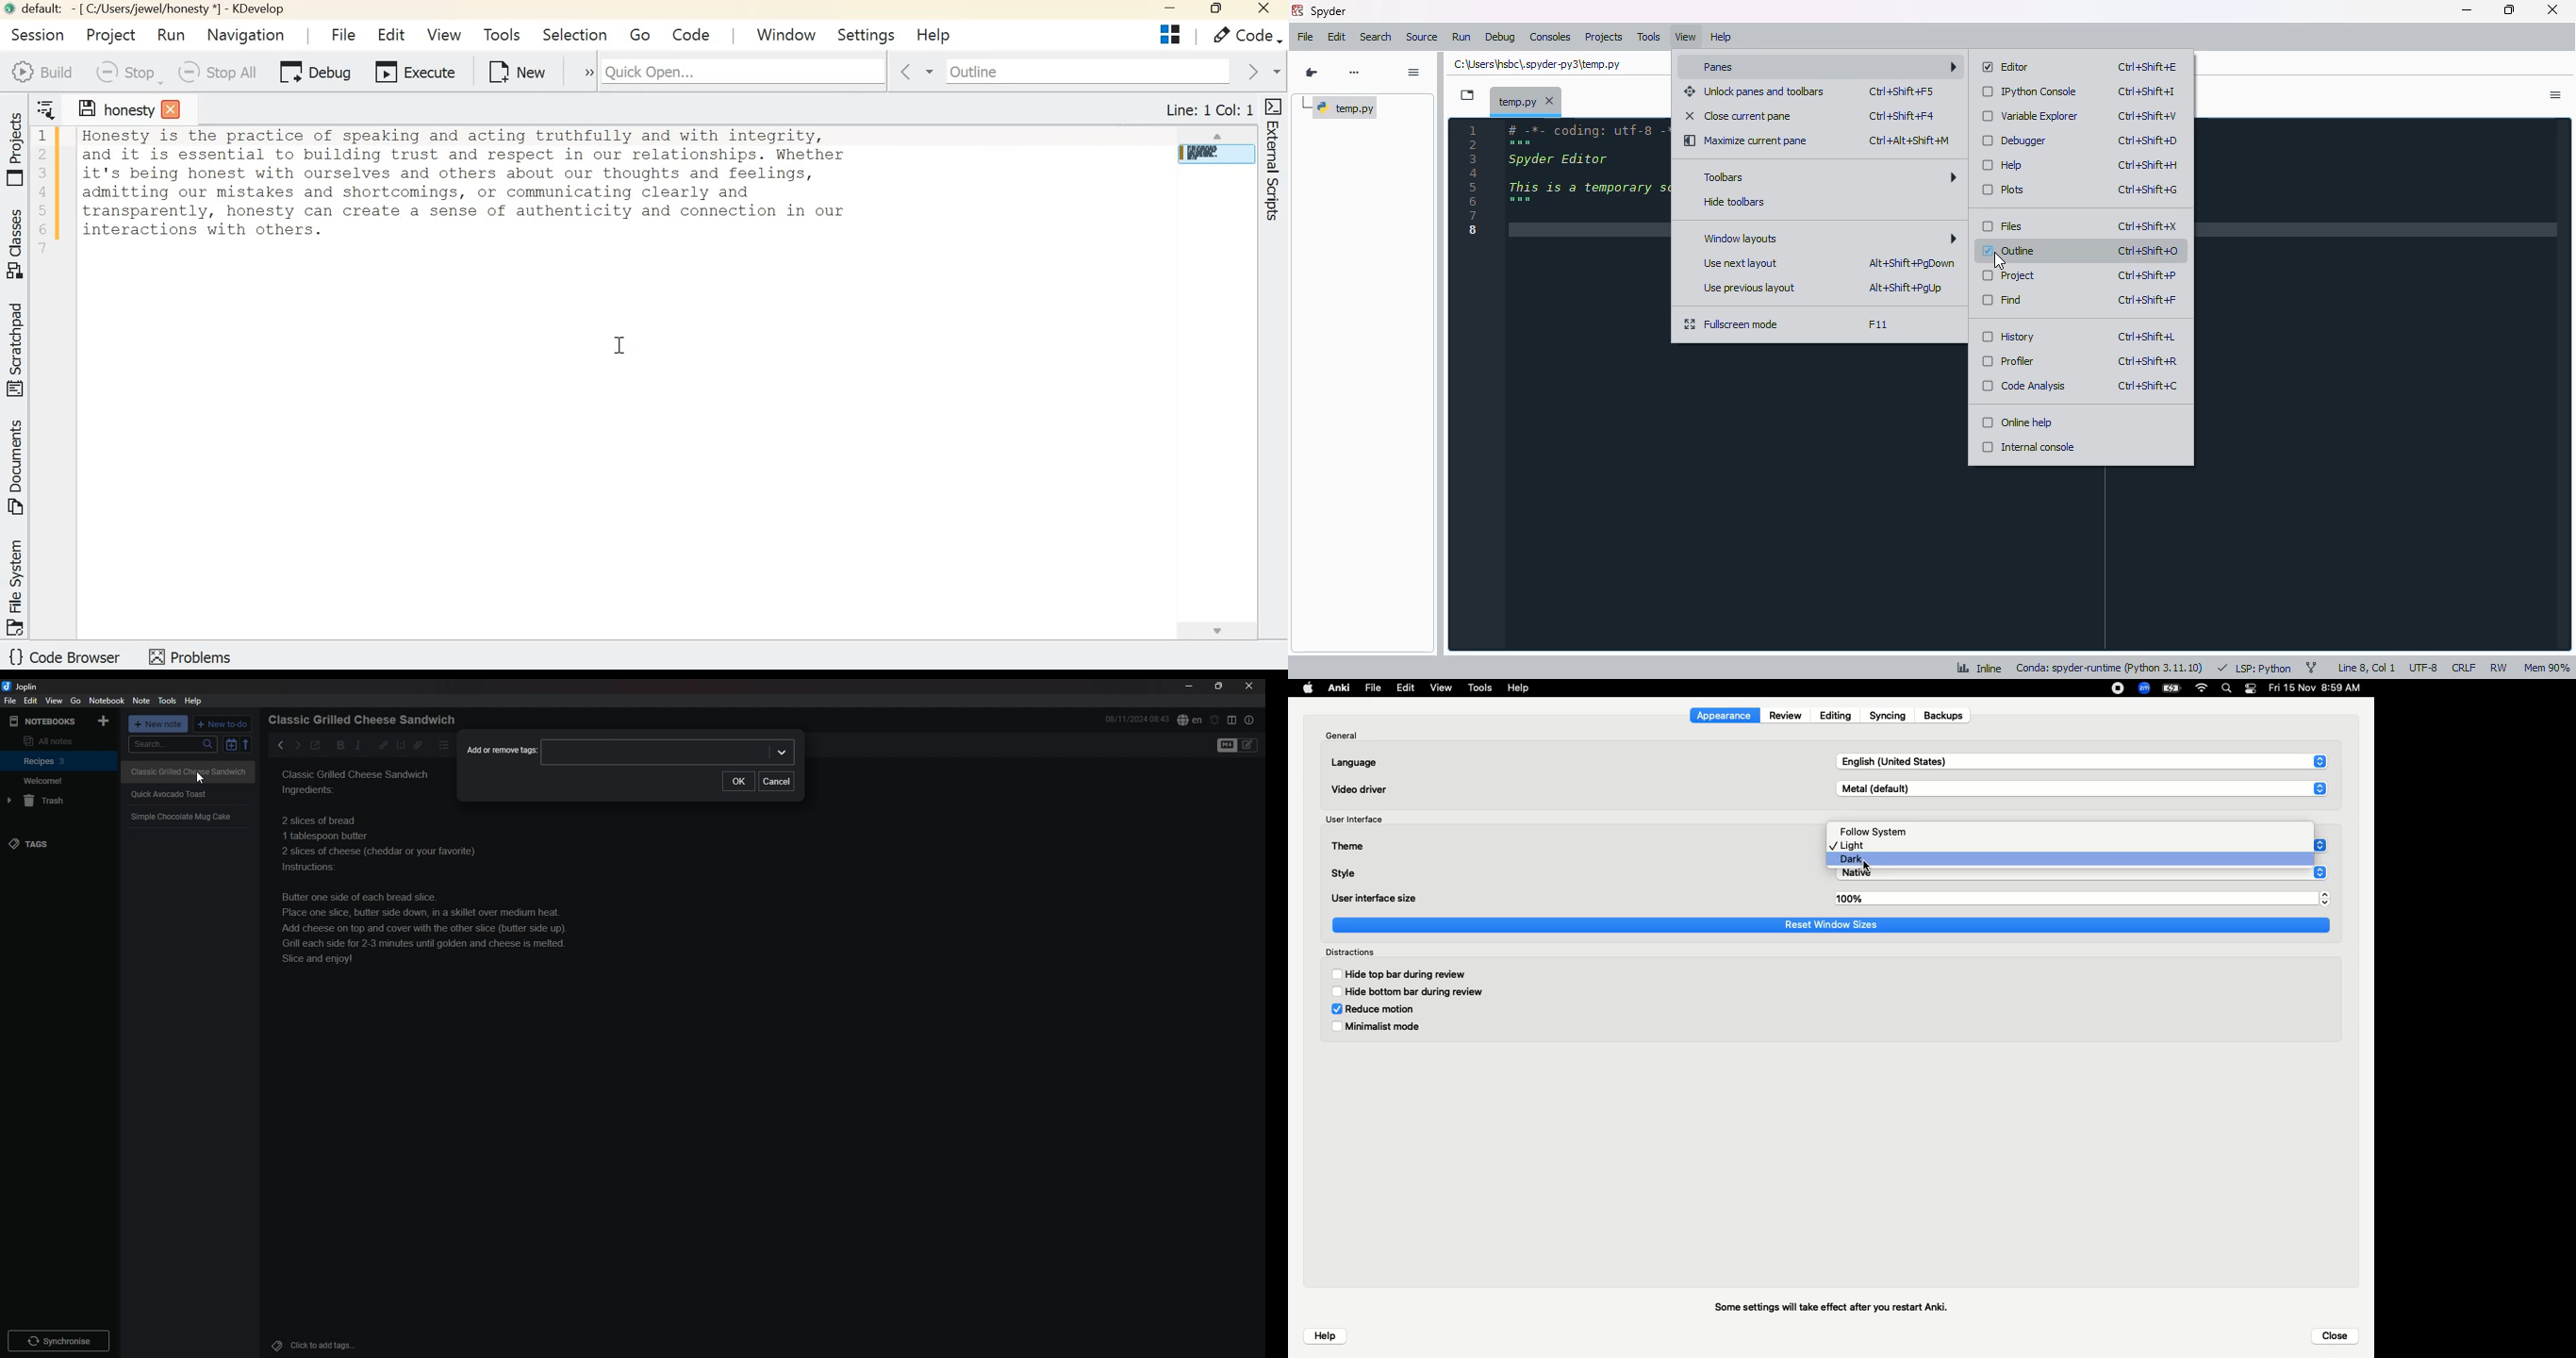 Image resolution: width=2576 pixels, height=1372 pixels. Describe the element at coordinates (200, 779) in the screenshot. I see `cursor` at that location.